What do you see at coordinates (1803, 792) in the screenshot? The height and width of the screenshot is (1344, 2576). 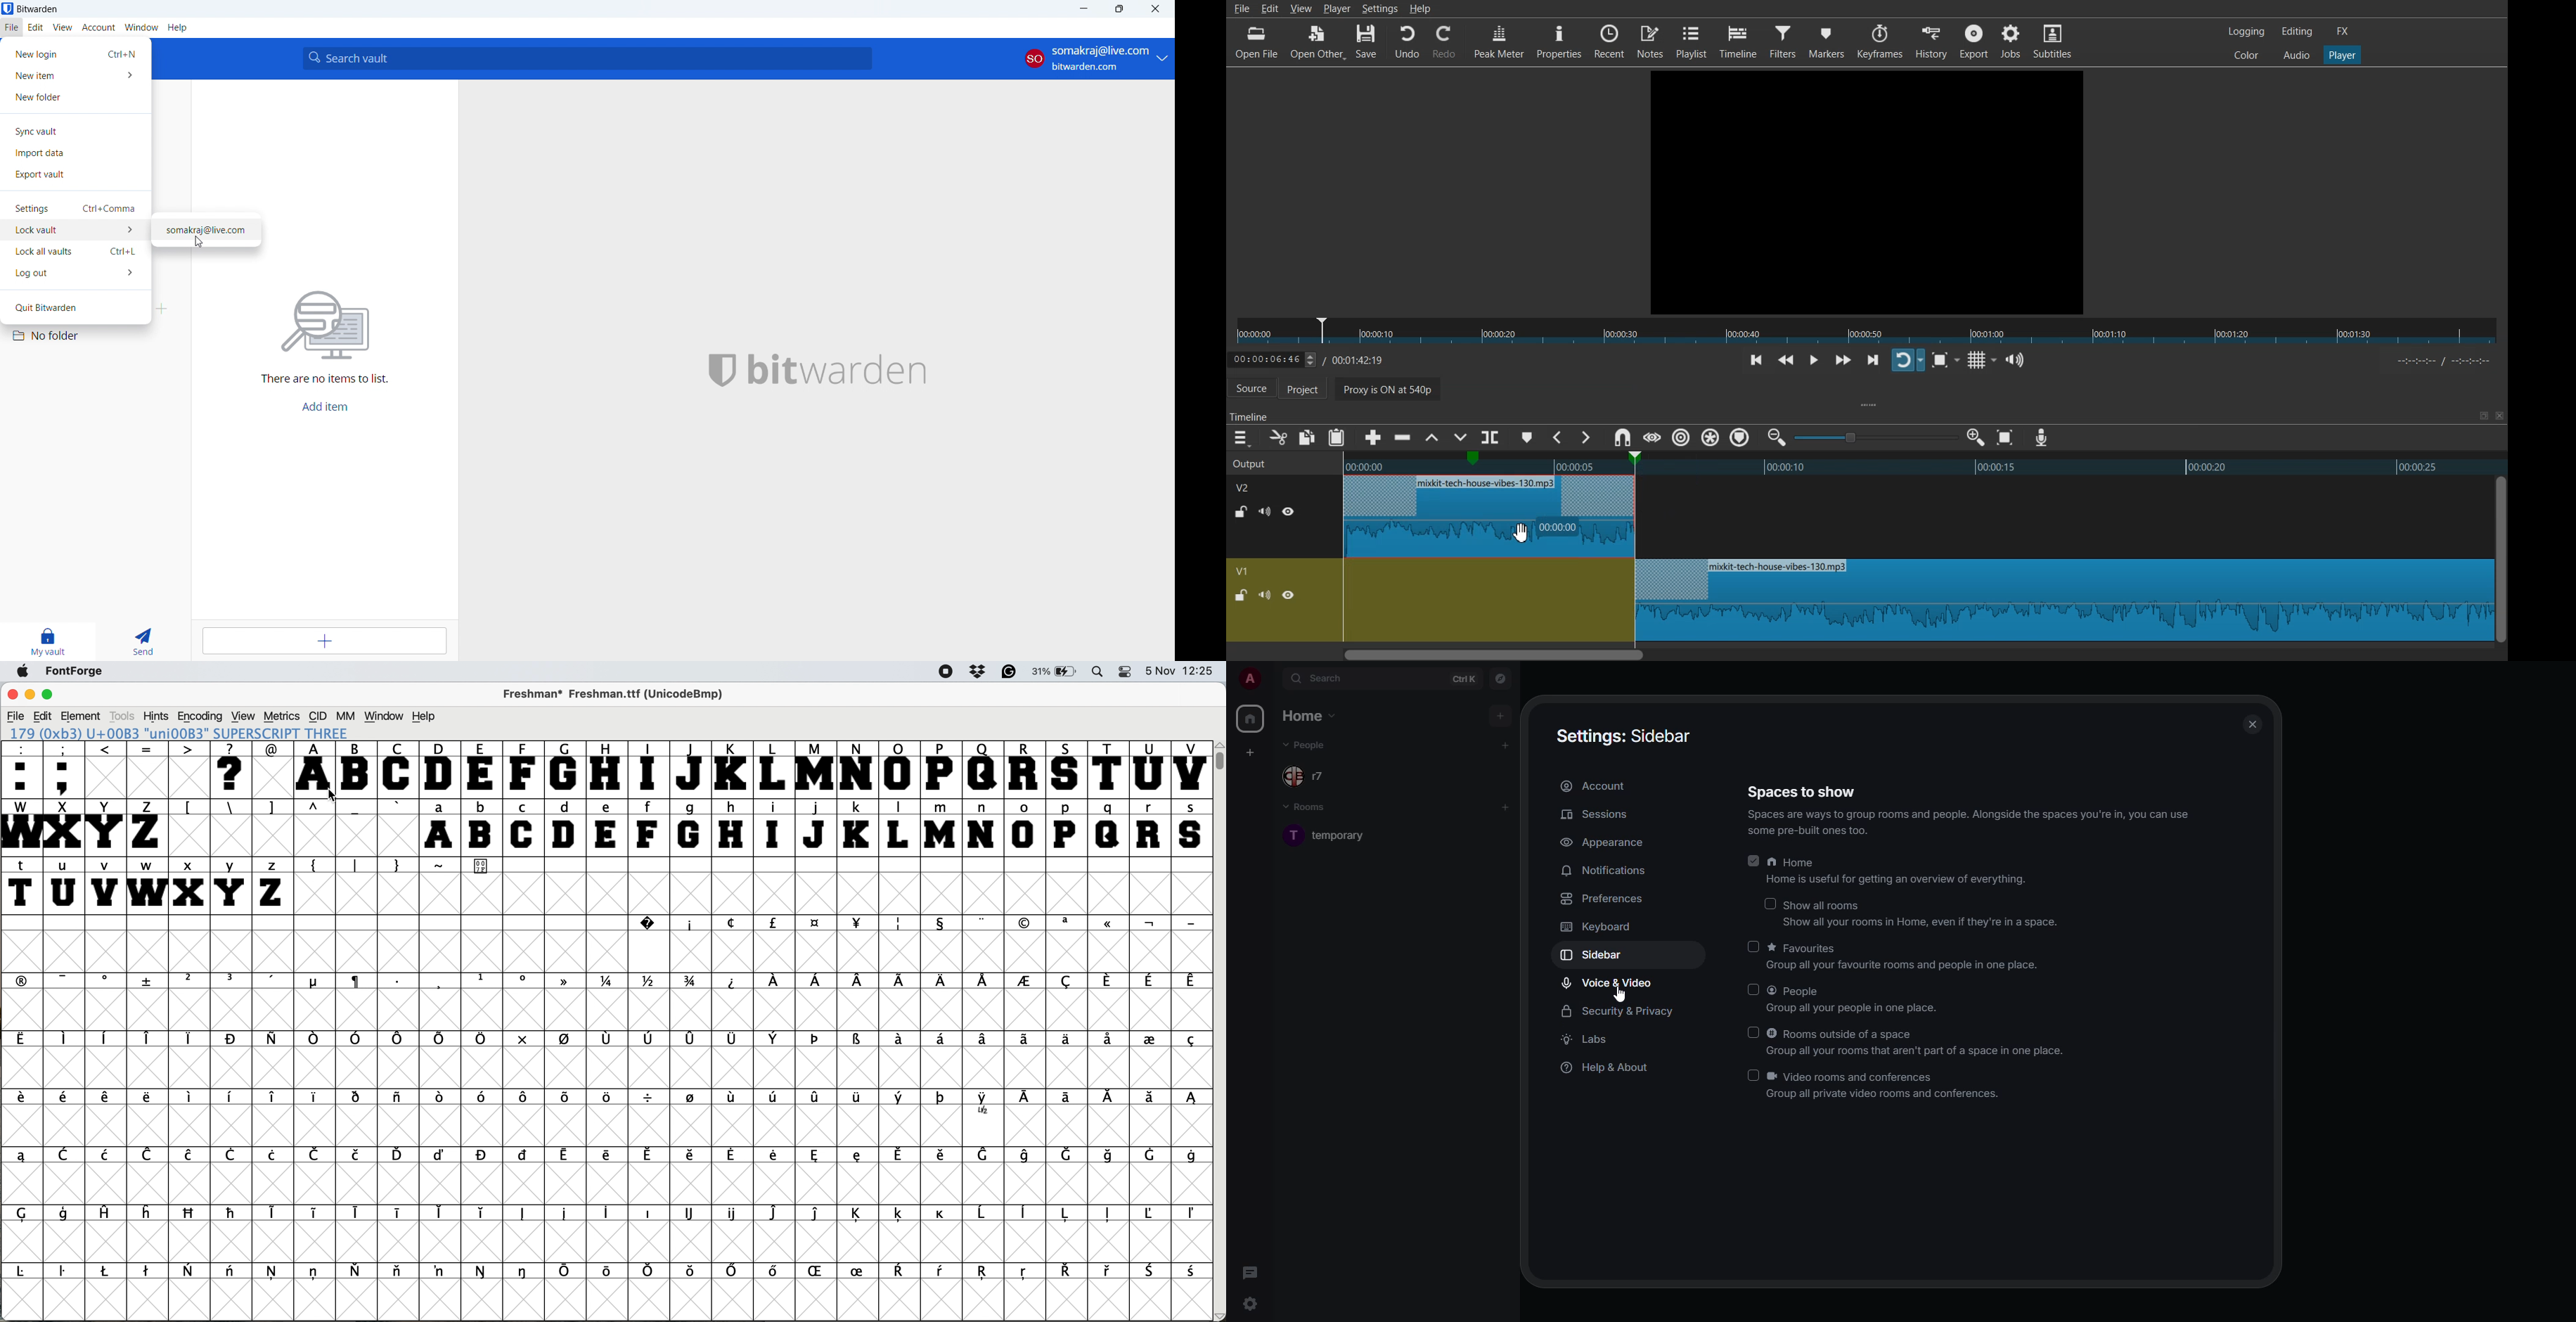 I see `spaces to show` at bounding box center [1803, 792].